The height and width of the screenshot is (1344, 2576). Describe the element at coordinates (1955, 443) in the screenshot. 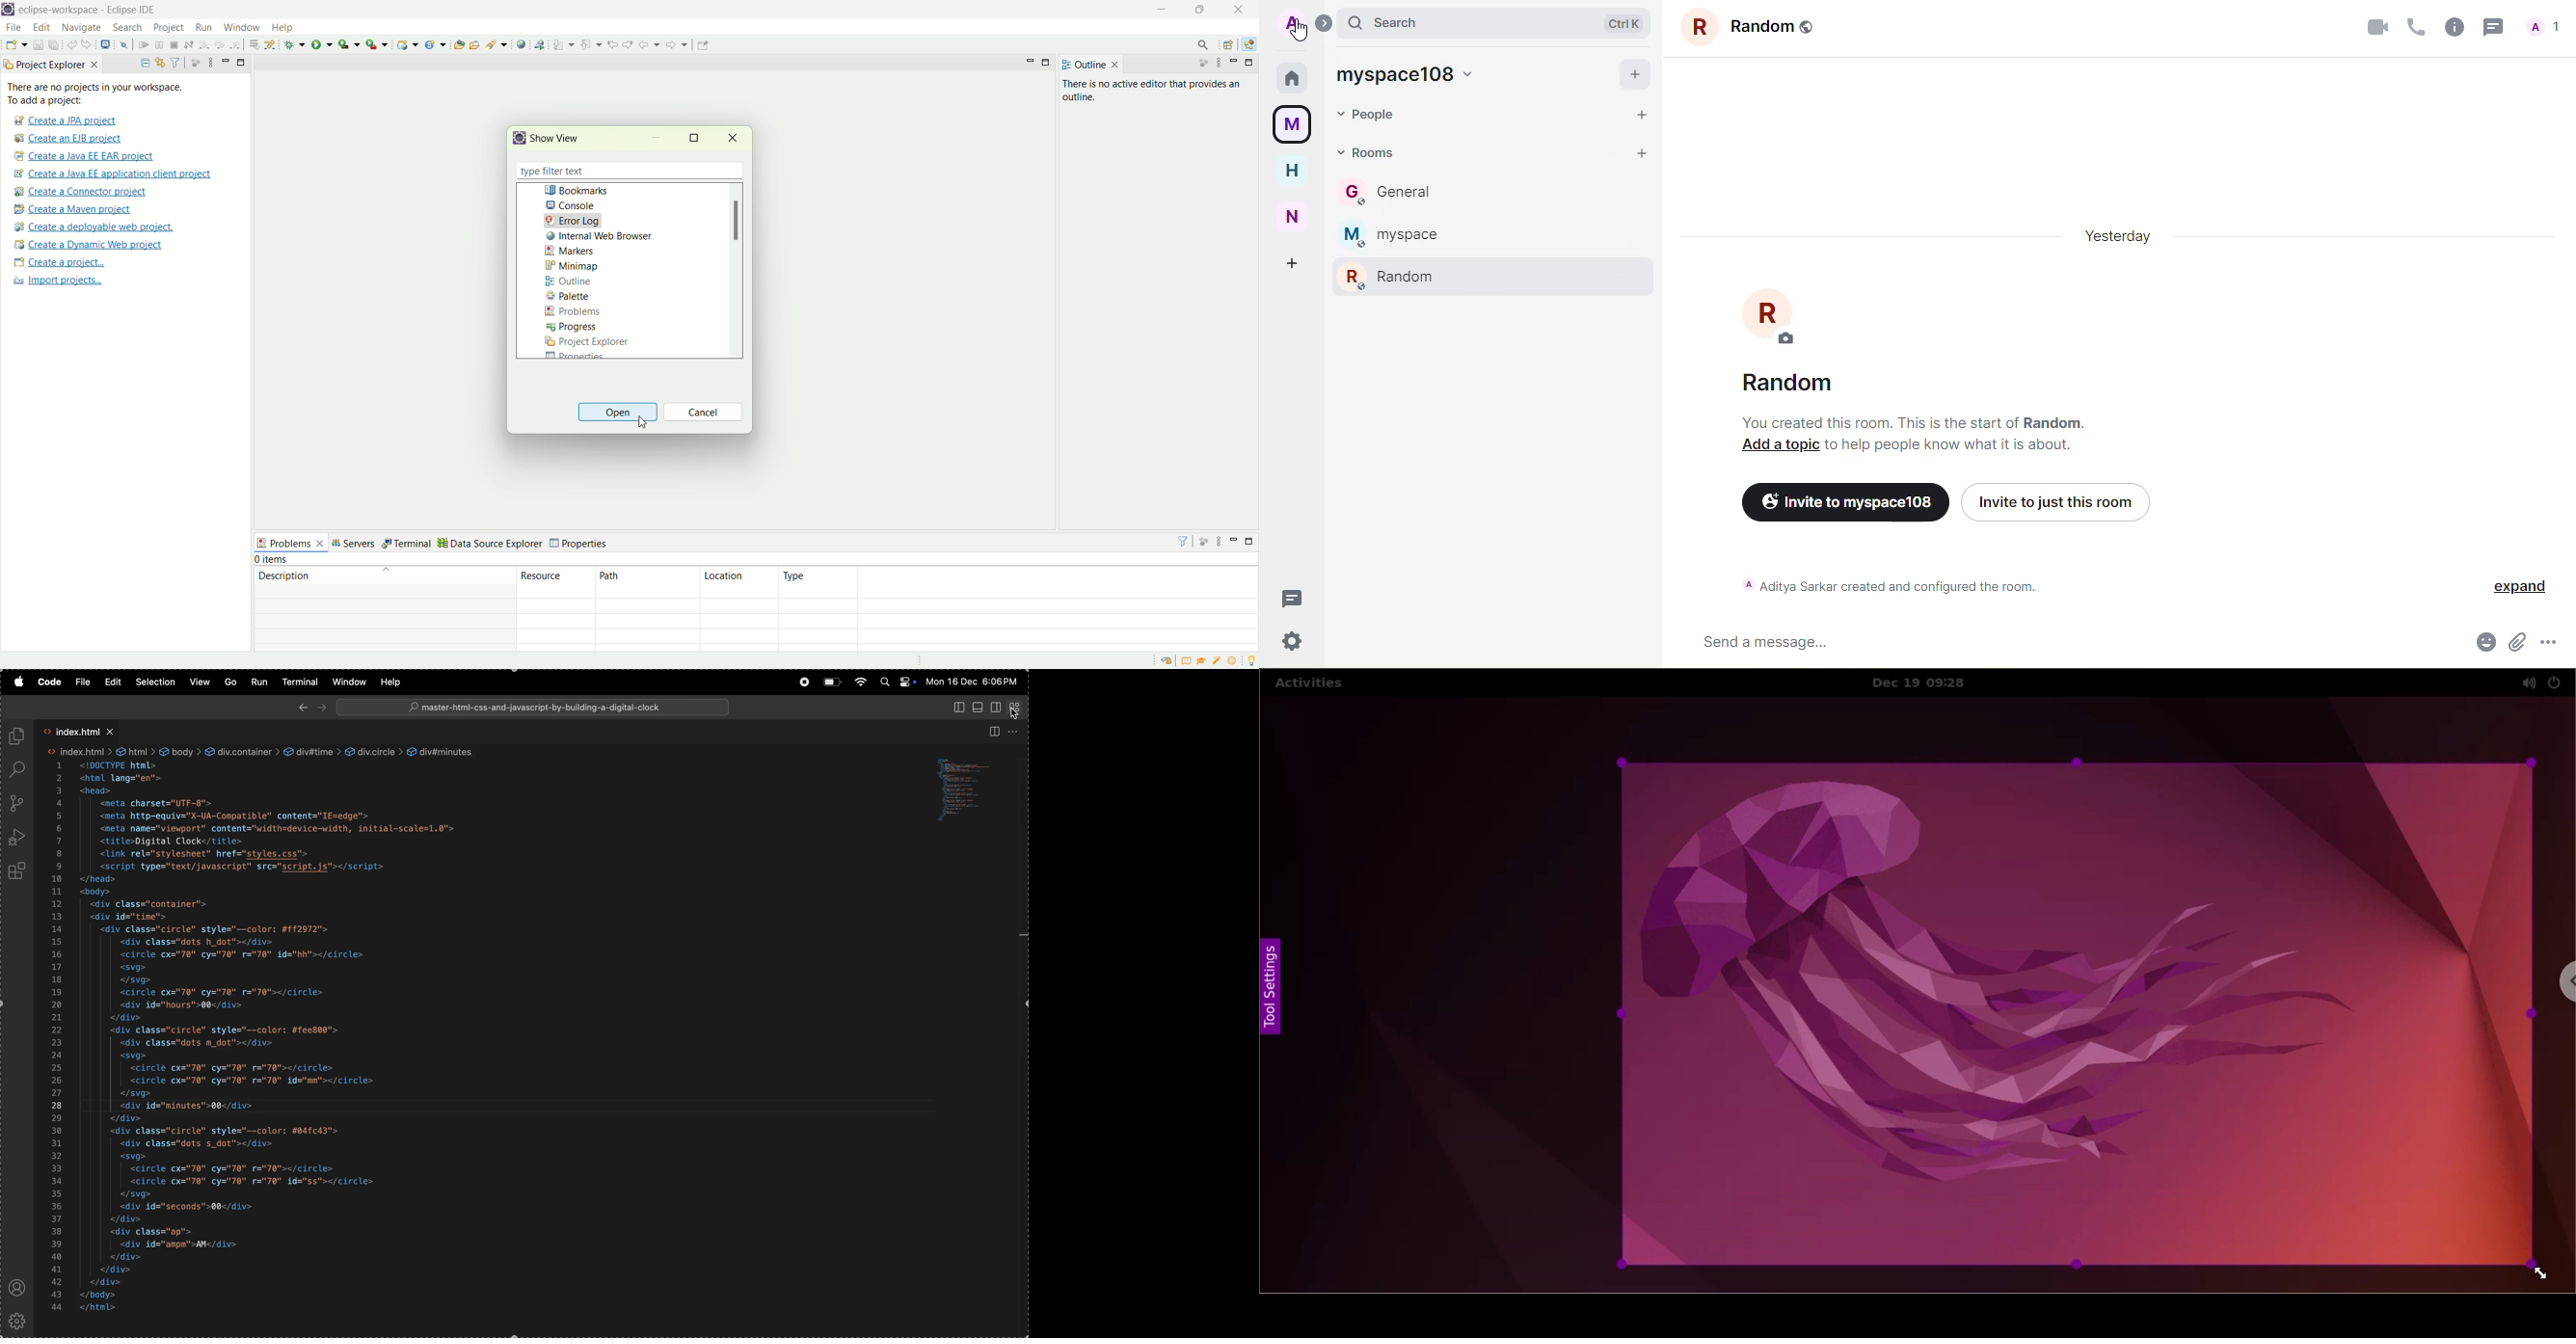

I see ` to help people know what it 1s about.` at that location.